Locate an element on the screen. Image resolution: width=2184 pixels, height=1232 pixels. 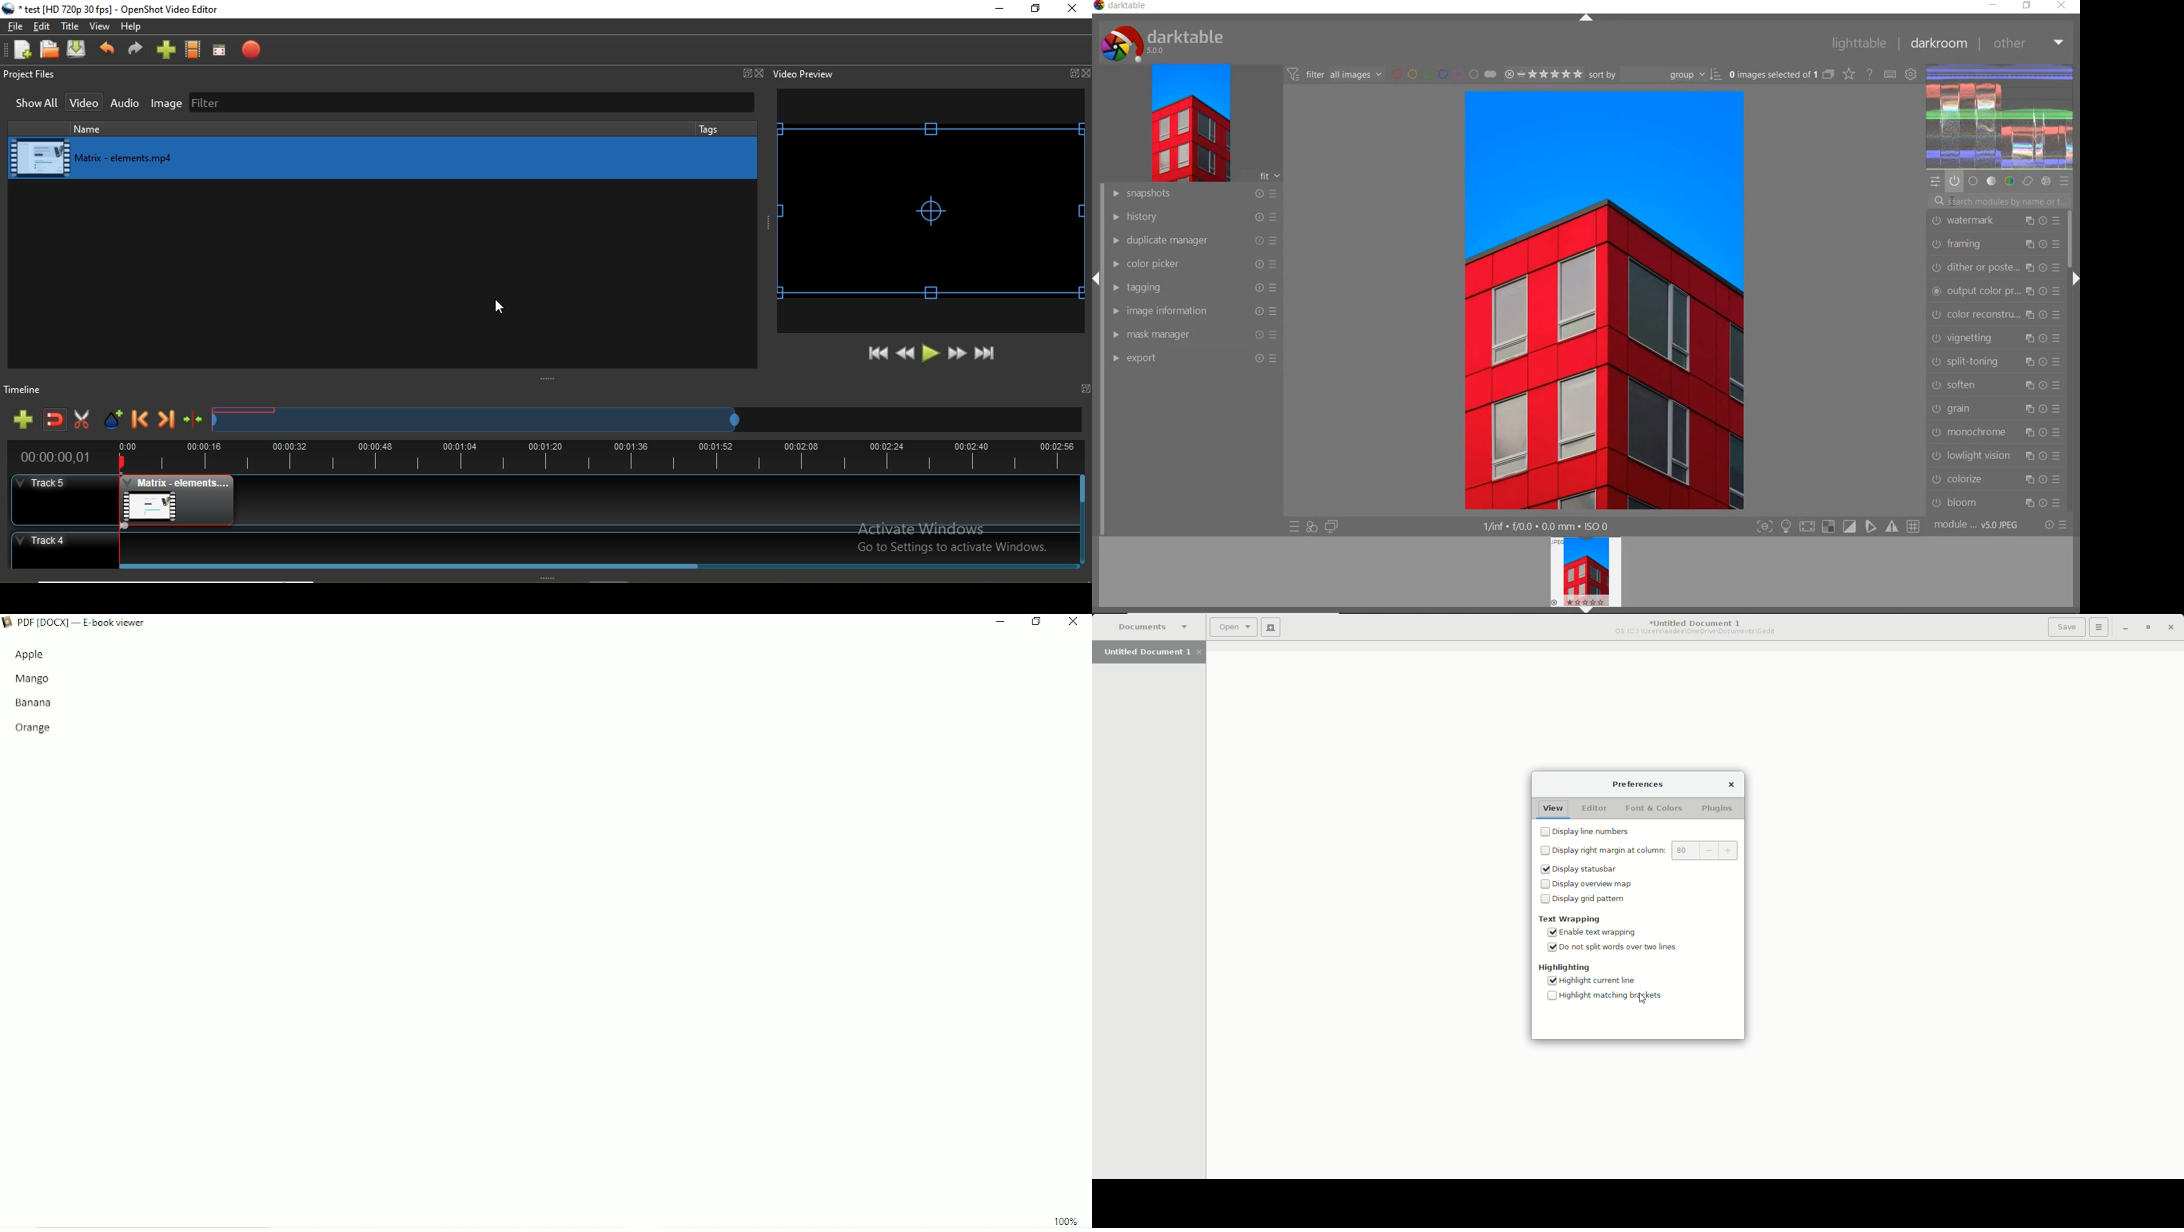
View  is located at coordinates (102, 27).